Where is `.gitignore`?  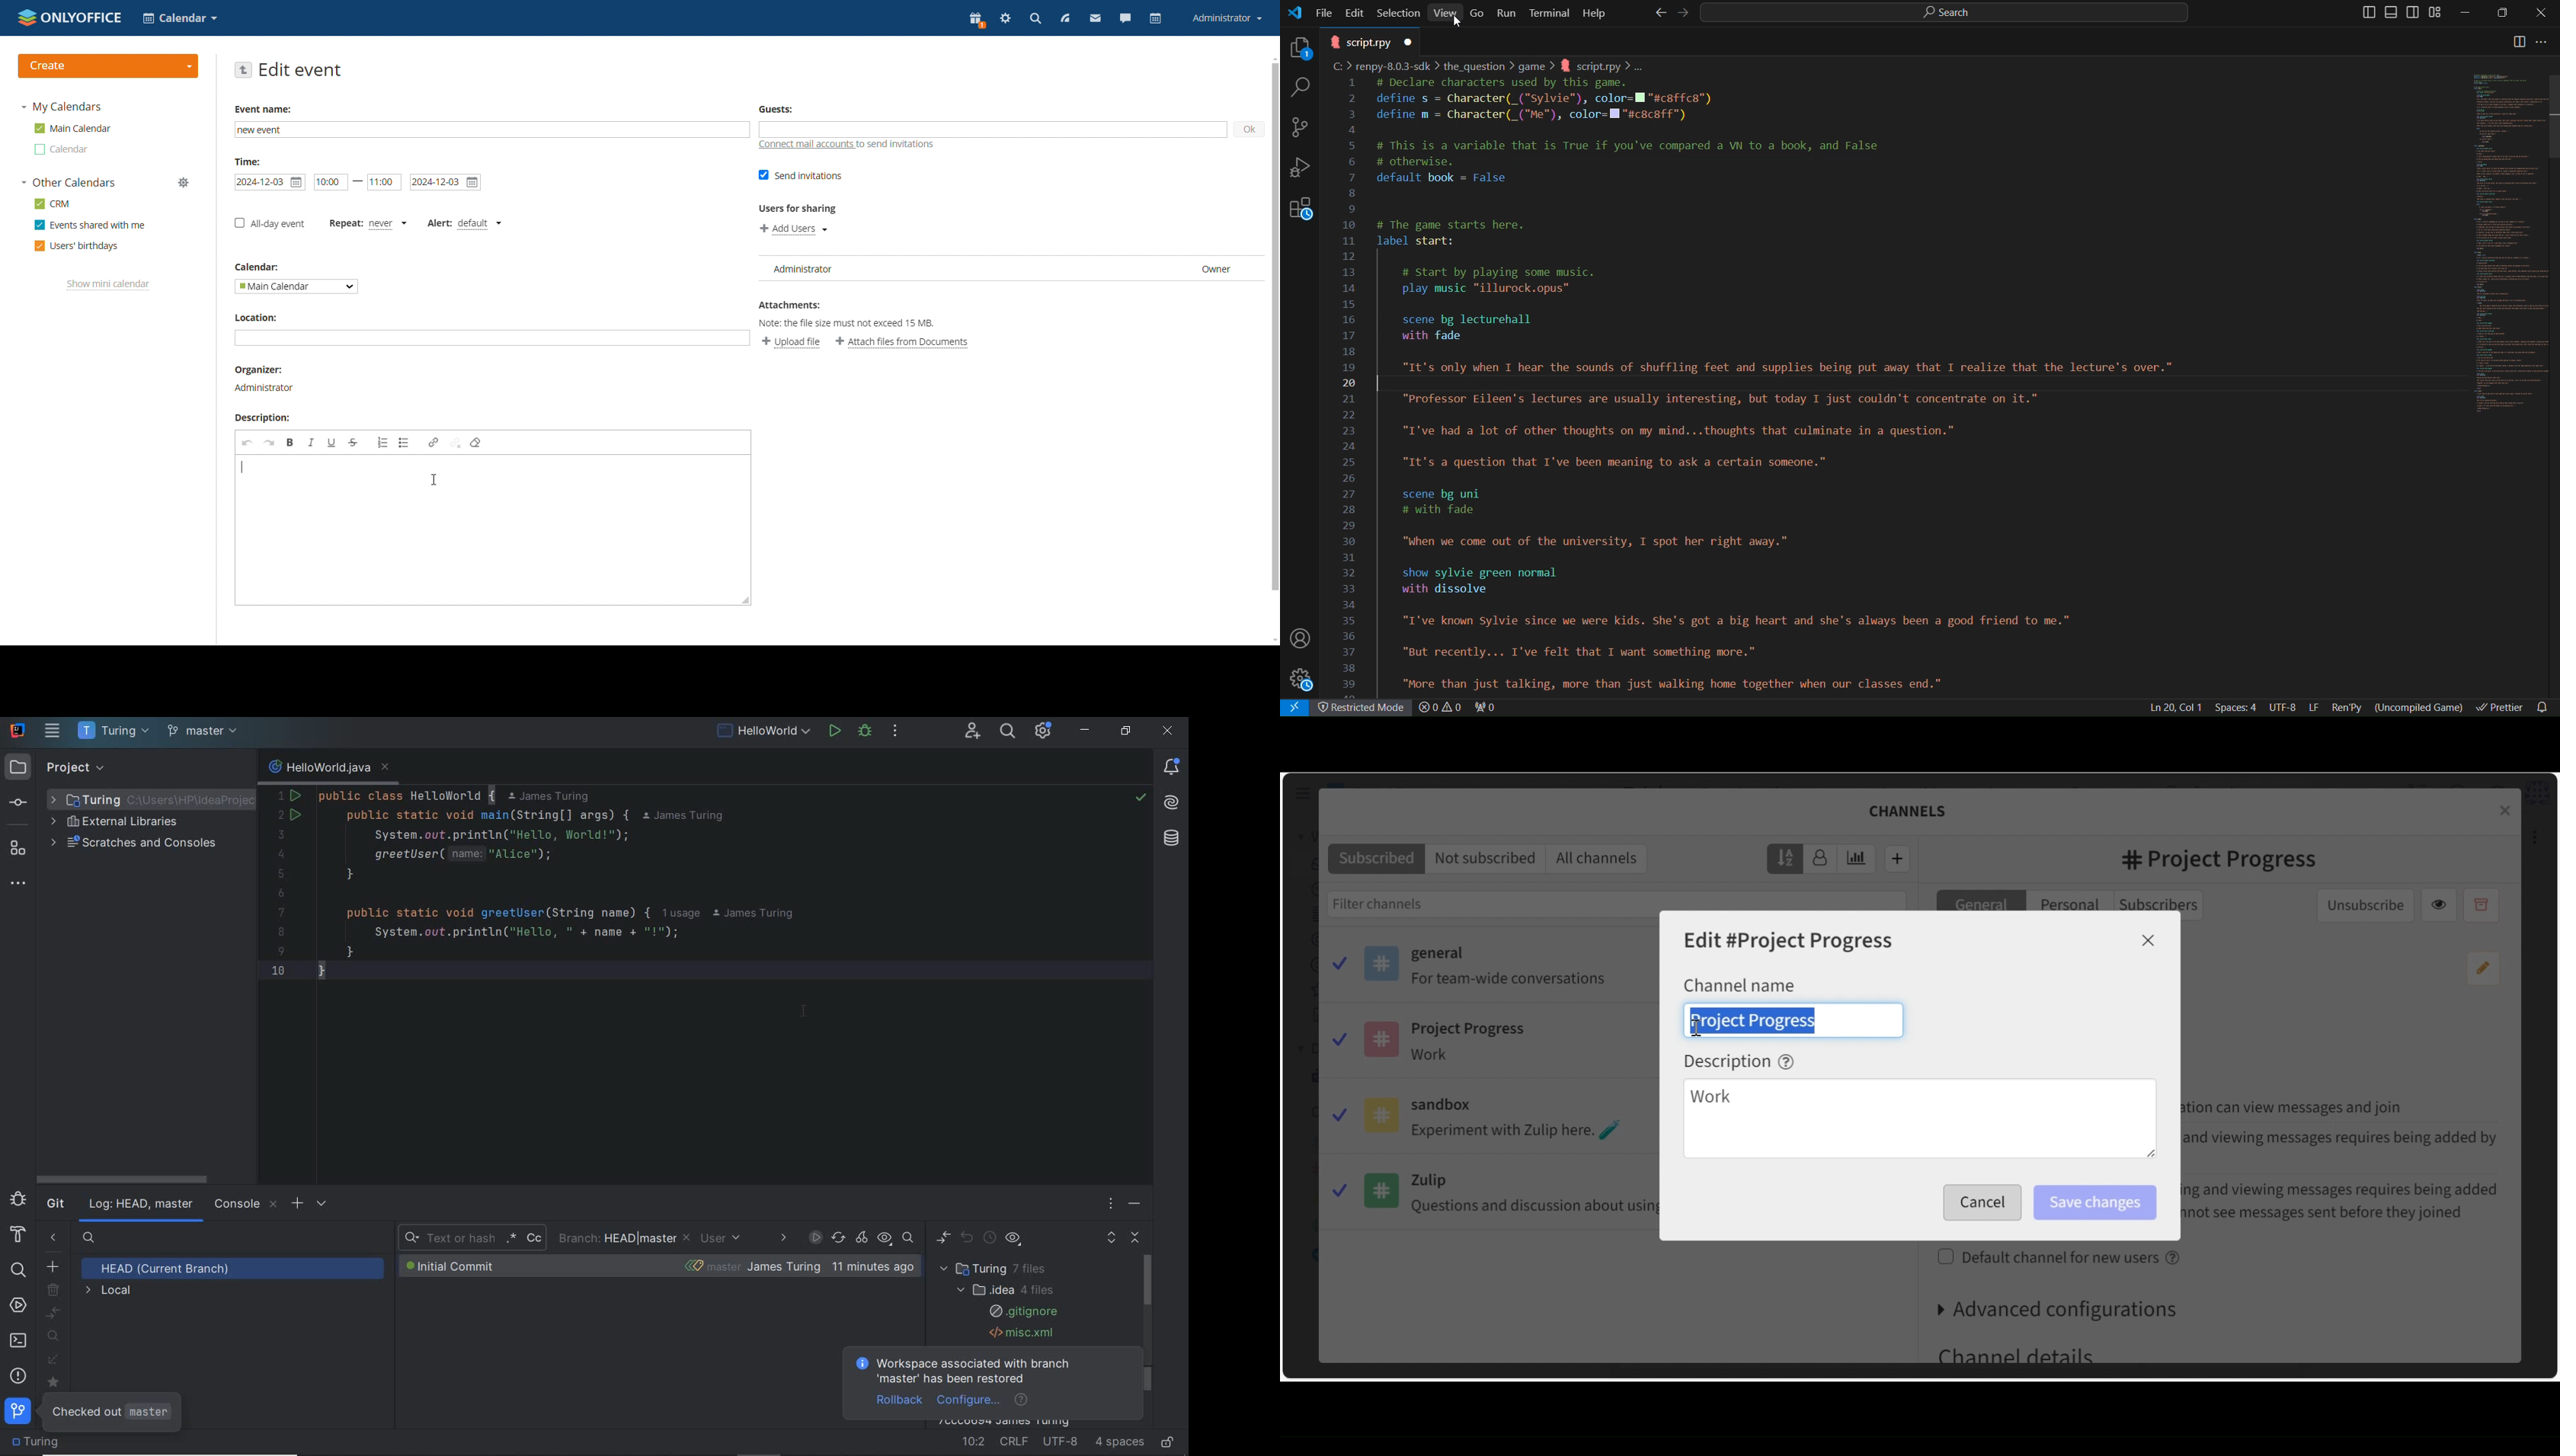 .gitignore is located at coordinates (1022, 1312).